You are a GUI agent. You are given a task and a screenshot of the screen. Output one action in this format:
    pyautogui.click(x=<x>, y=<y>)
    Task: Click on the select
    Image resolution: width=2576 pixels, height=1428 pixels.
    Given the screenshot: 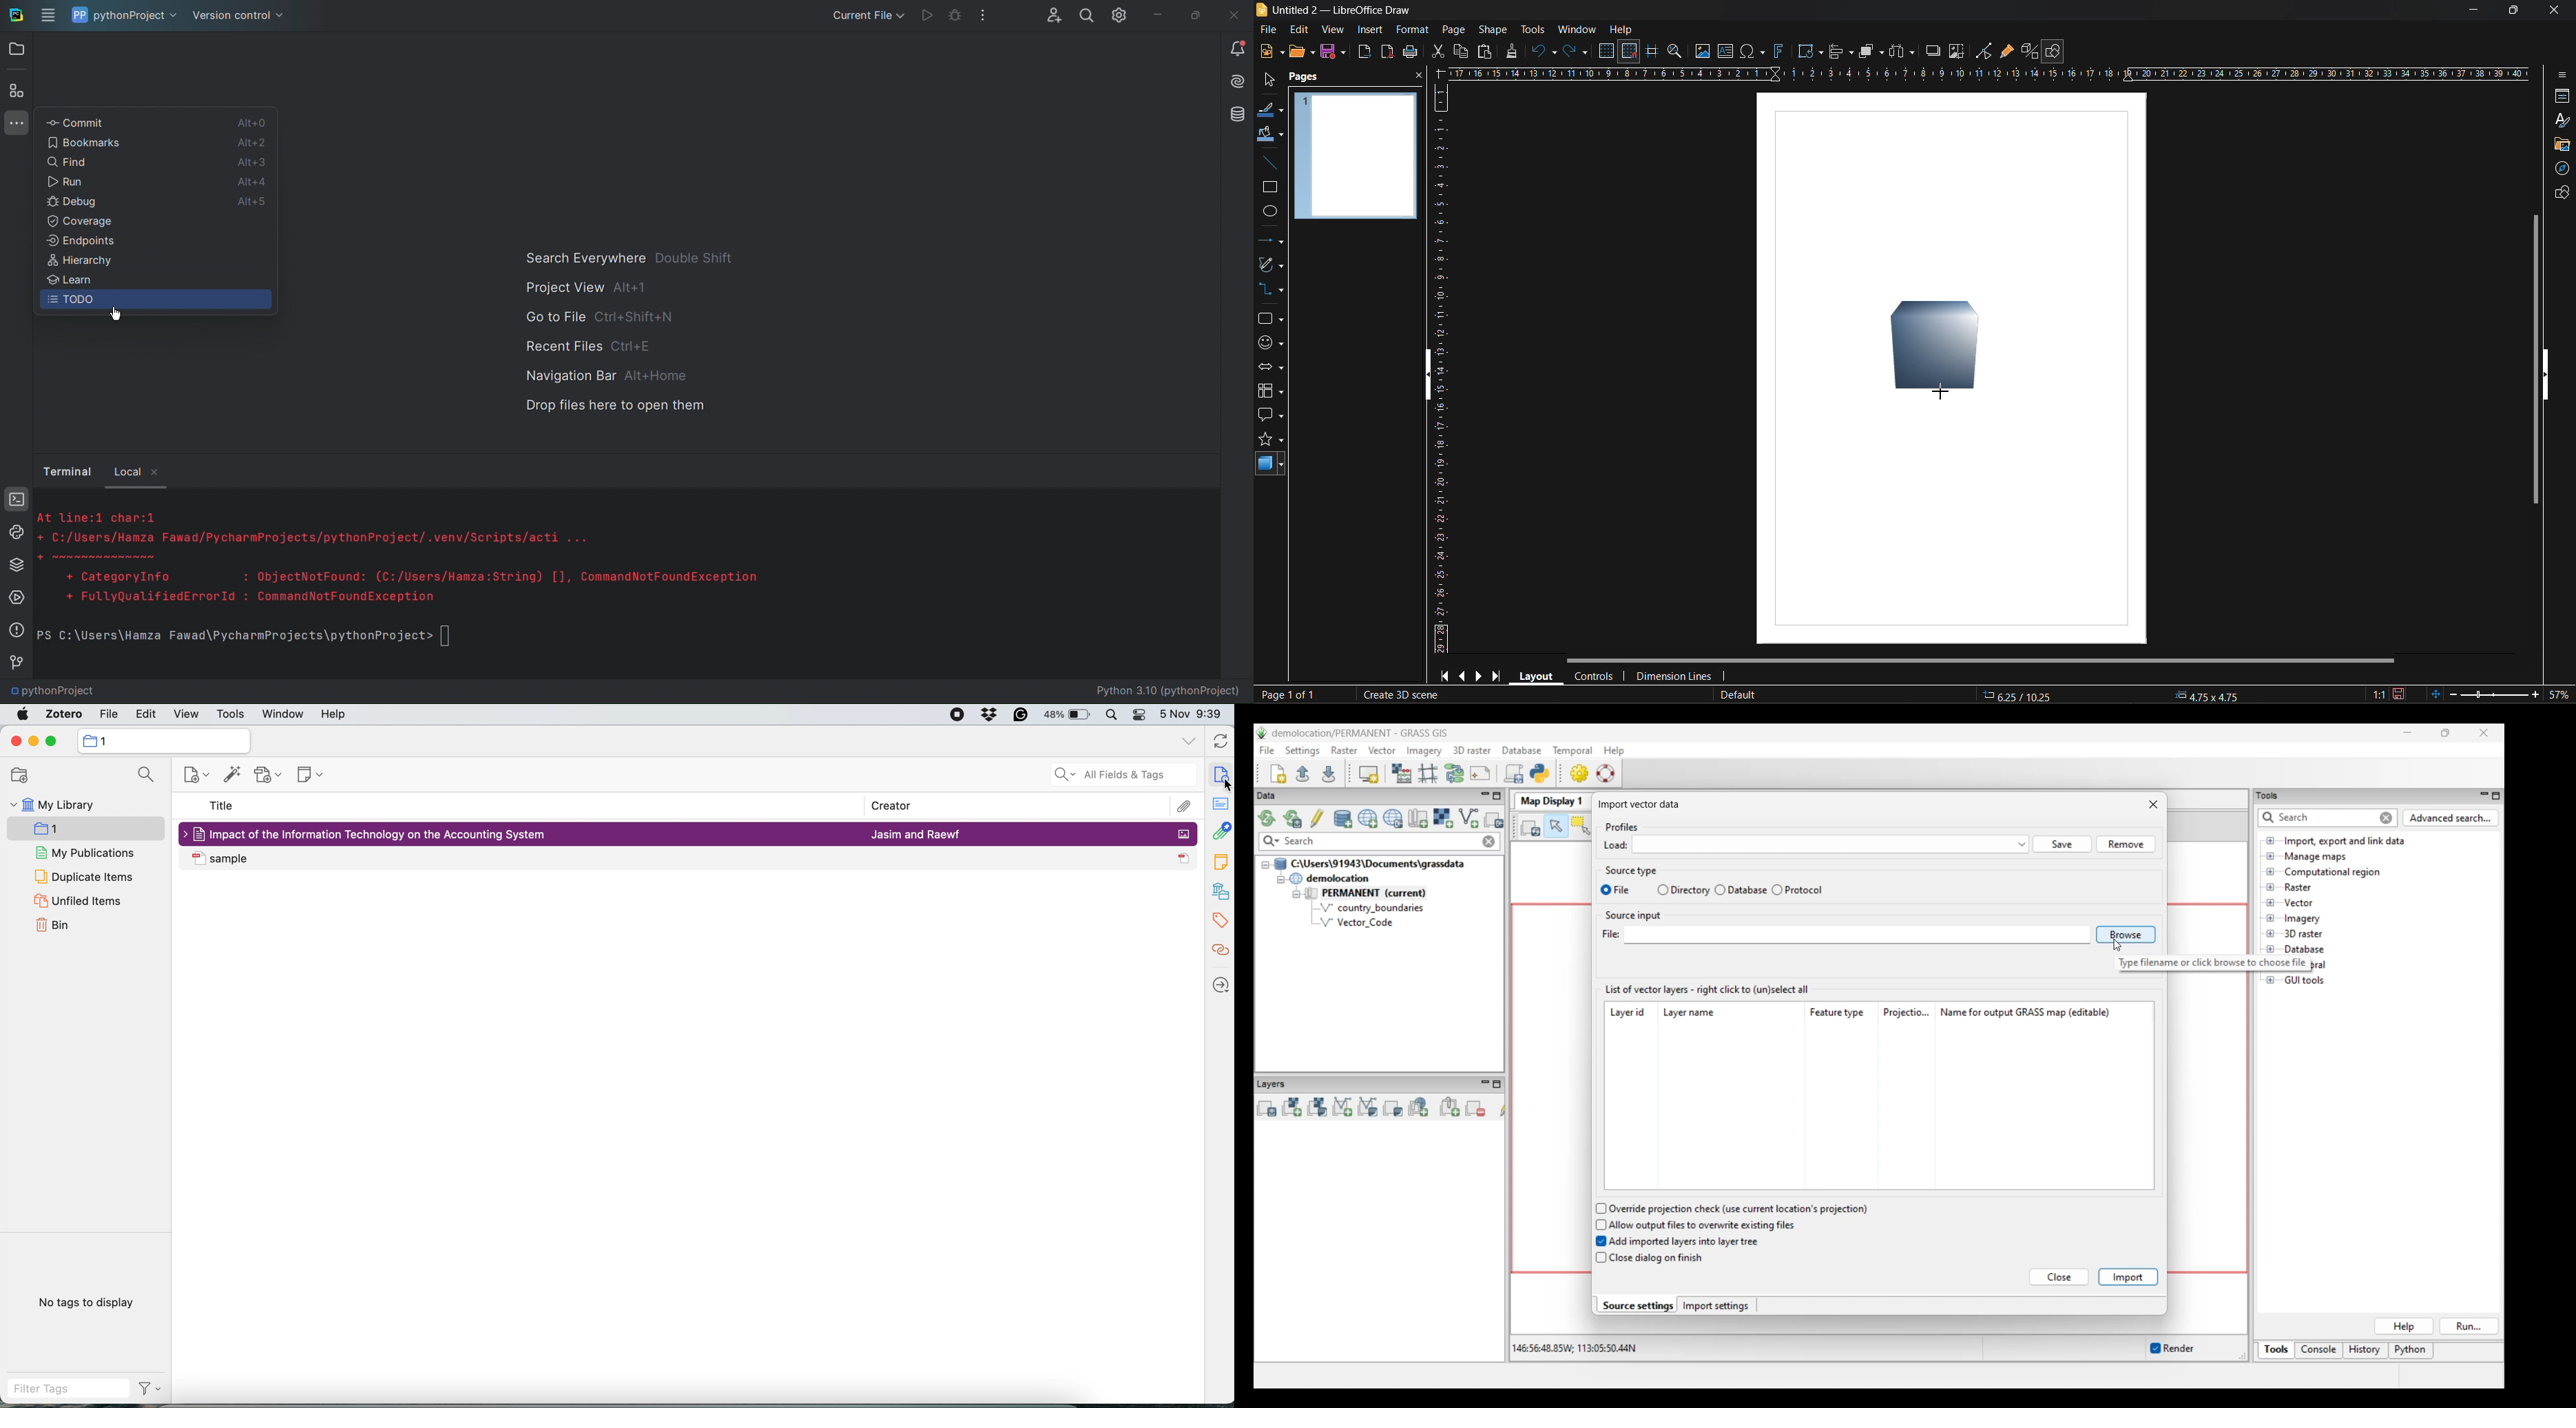 What is the action you would take?
    pyautogui.click(x=1266, y=82)
    